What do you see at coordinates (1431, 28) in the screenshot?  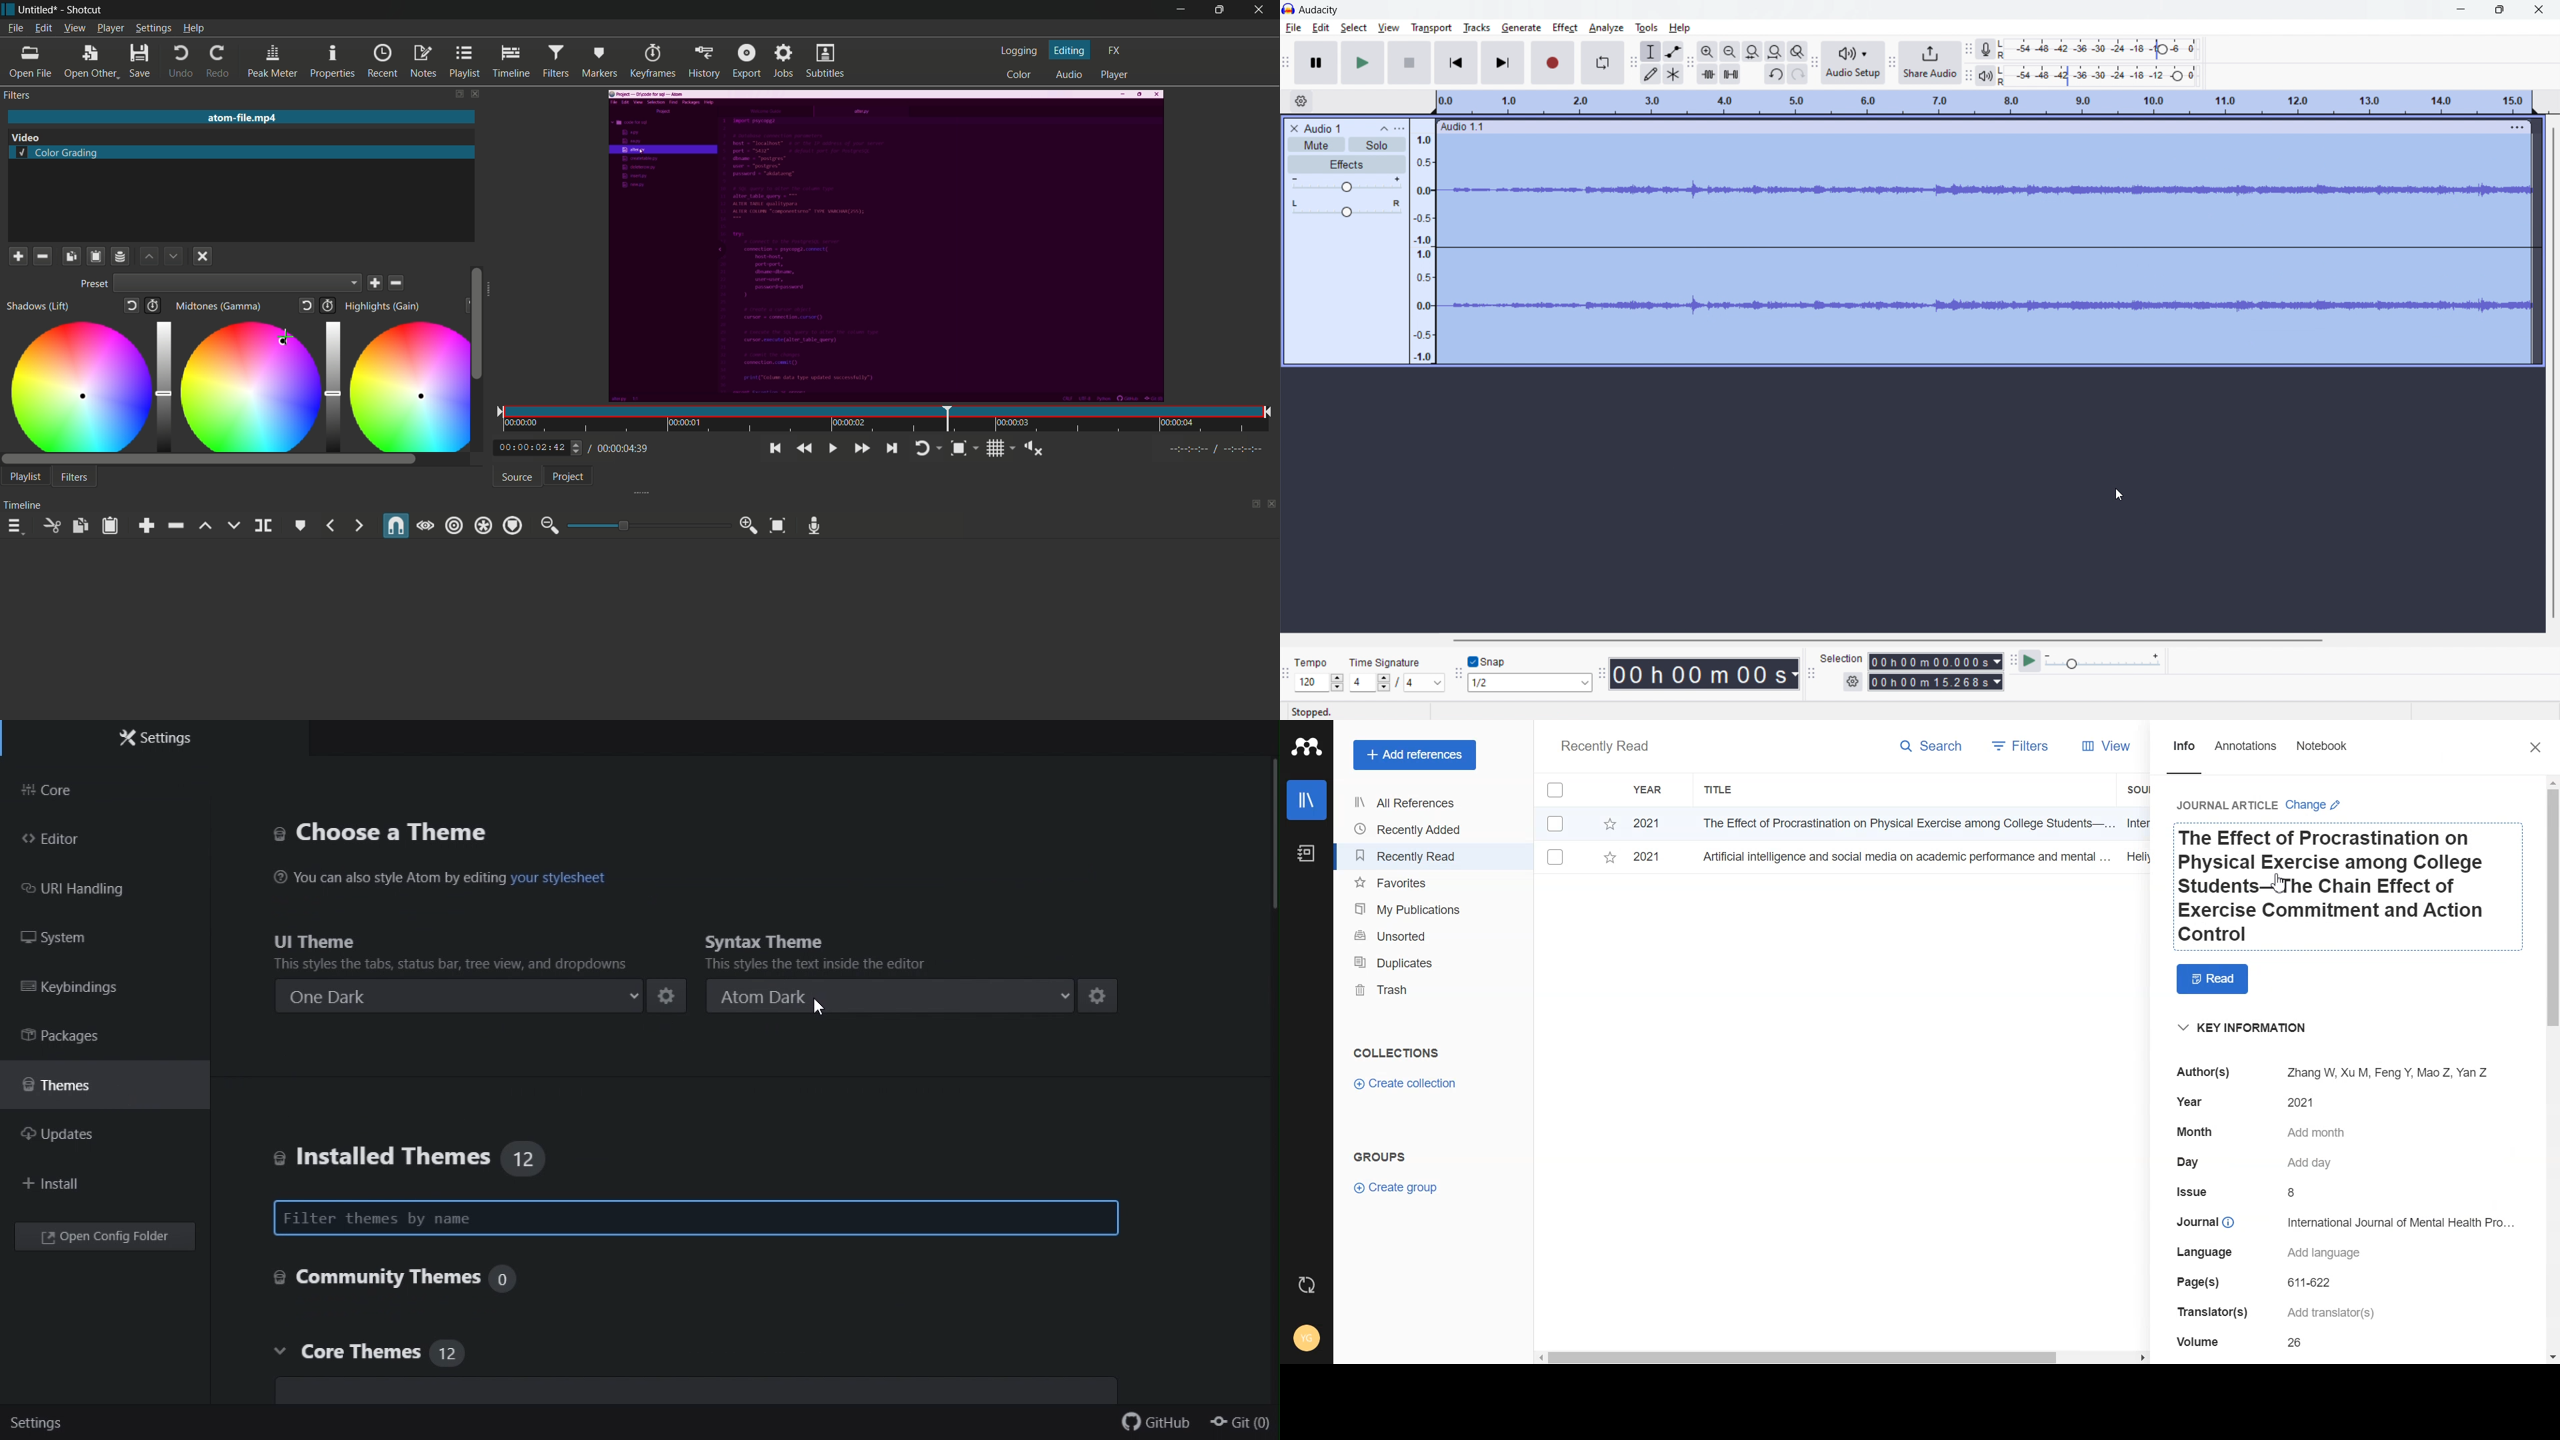 I see `transport` at bounding box center [1431, 28].